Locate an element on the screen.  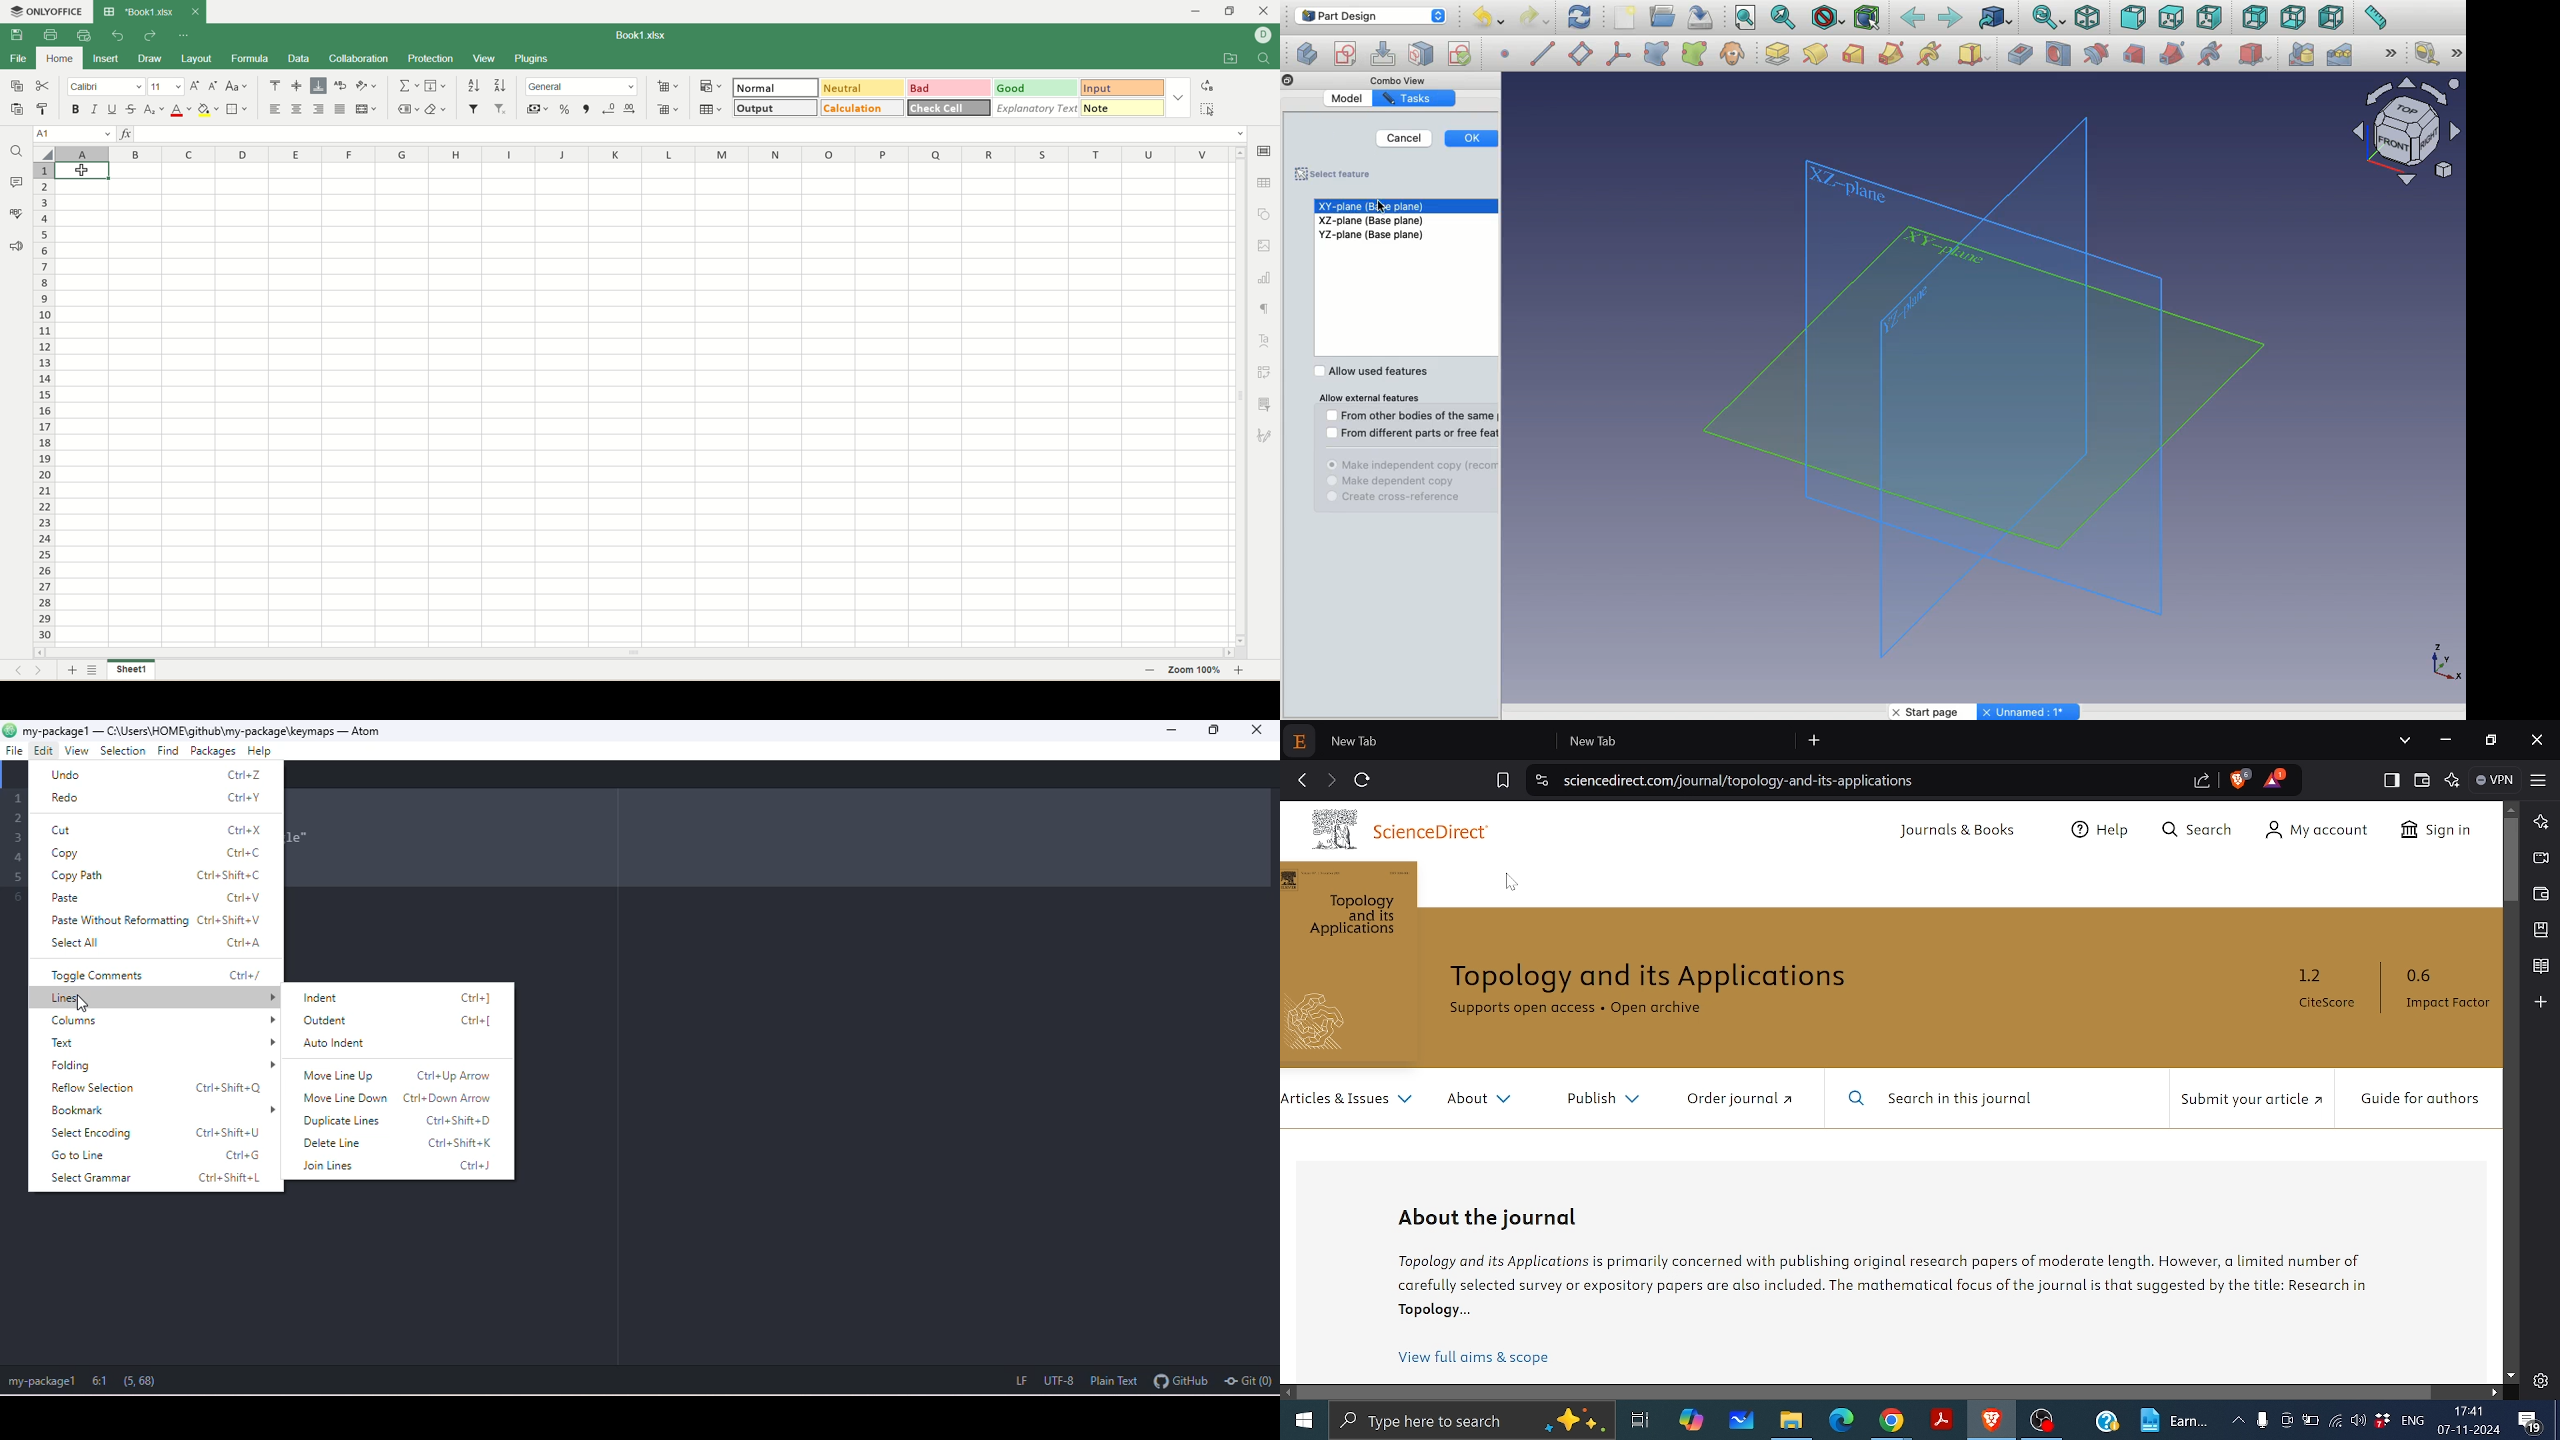
vertical scroll bar is located at coordinates (1239, 395).